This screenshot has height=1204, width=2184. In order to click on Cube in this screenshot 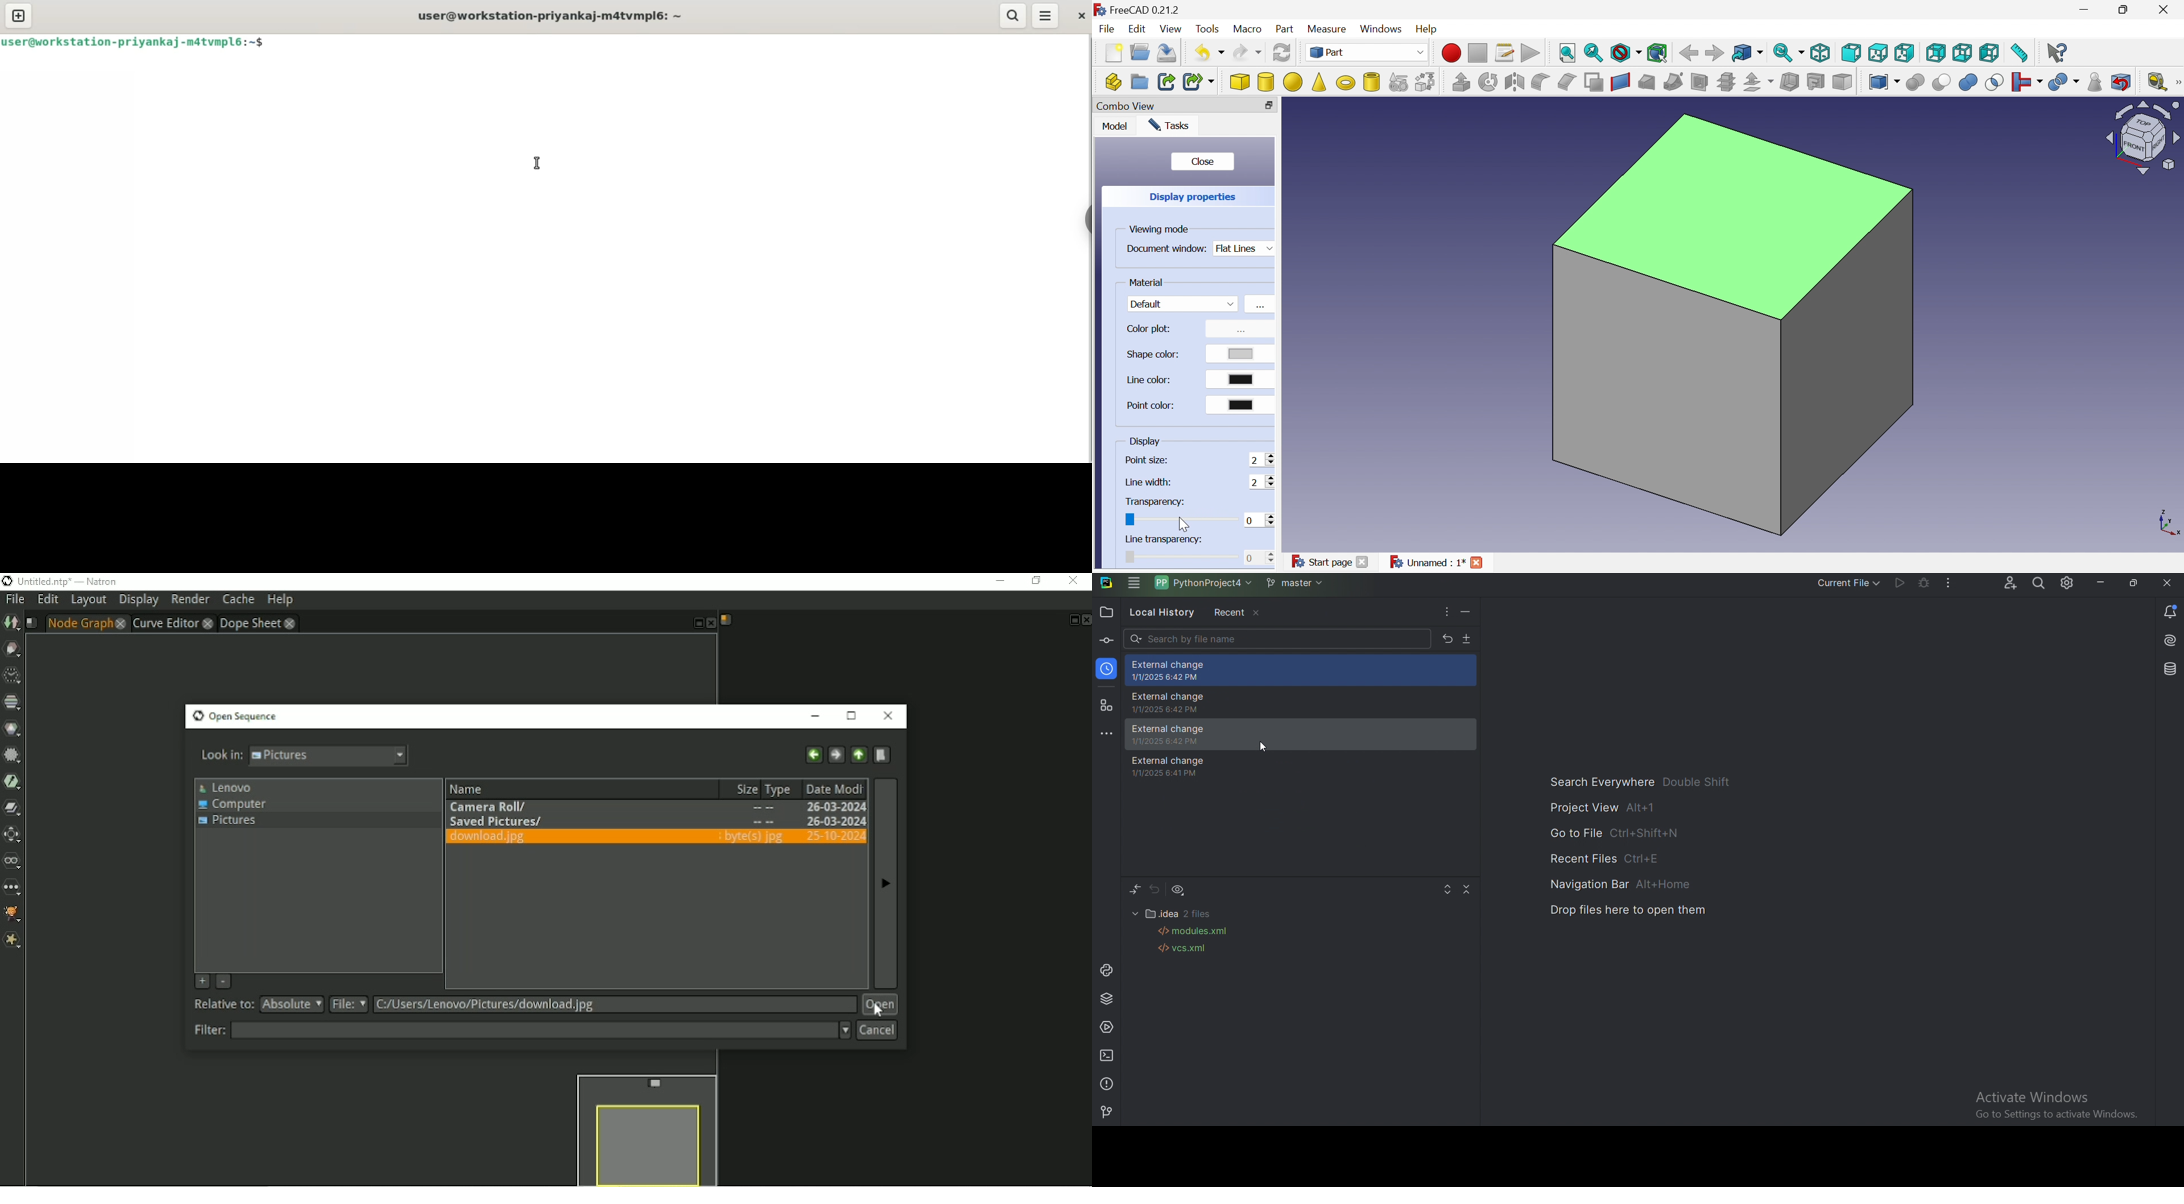, I will do `click(1239, 82)`.